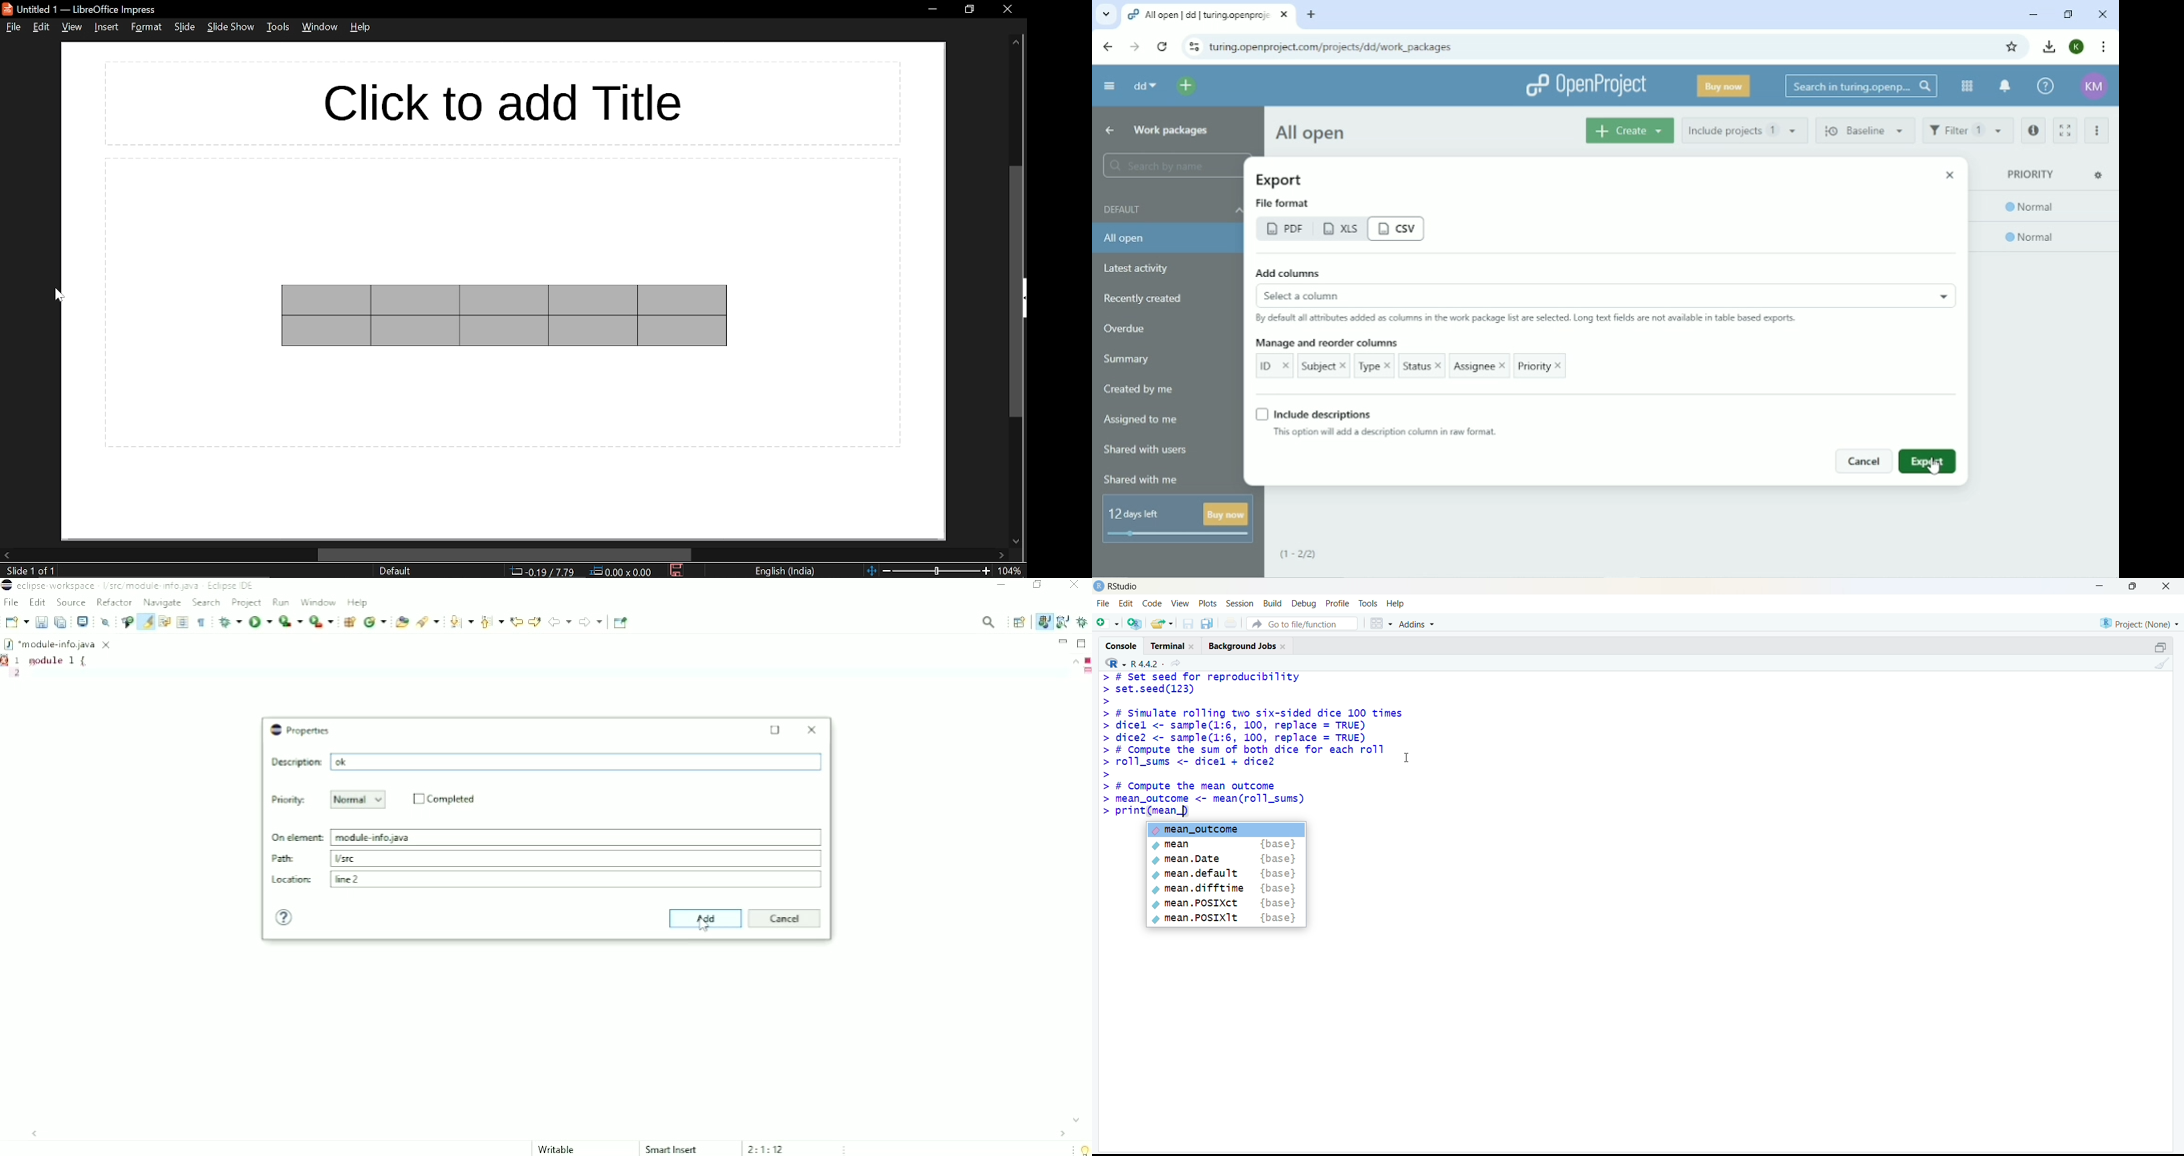  What do you see at coordinates (1231, 623) in the screenshot?
I see `print` at bounding box center [1231, 623].